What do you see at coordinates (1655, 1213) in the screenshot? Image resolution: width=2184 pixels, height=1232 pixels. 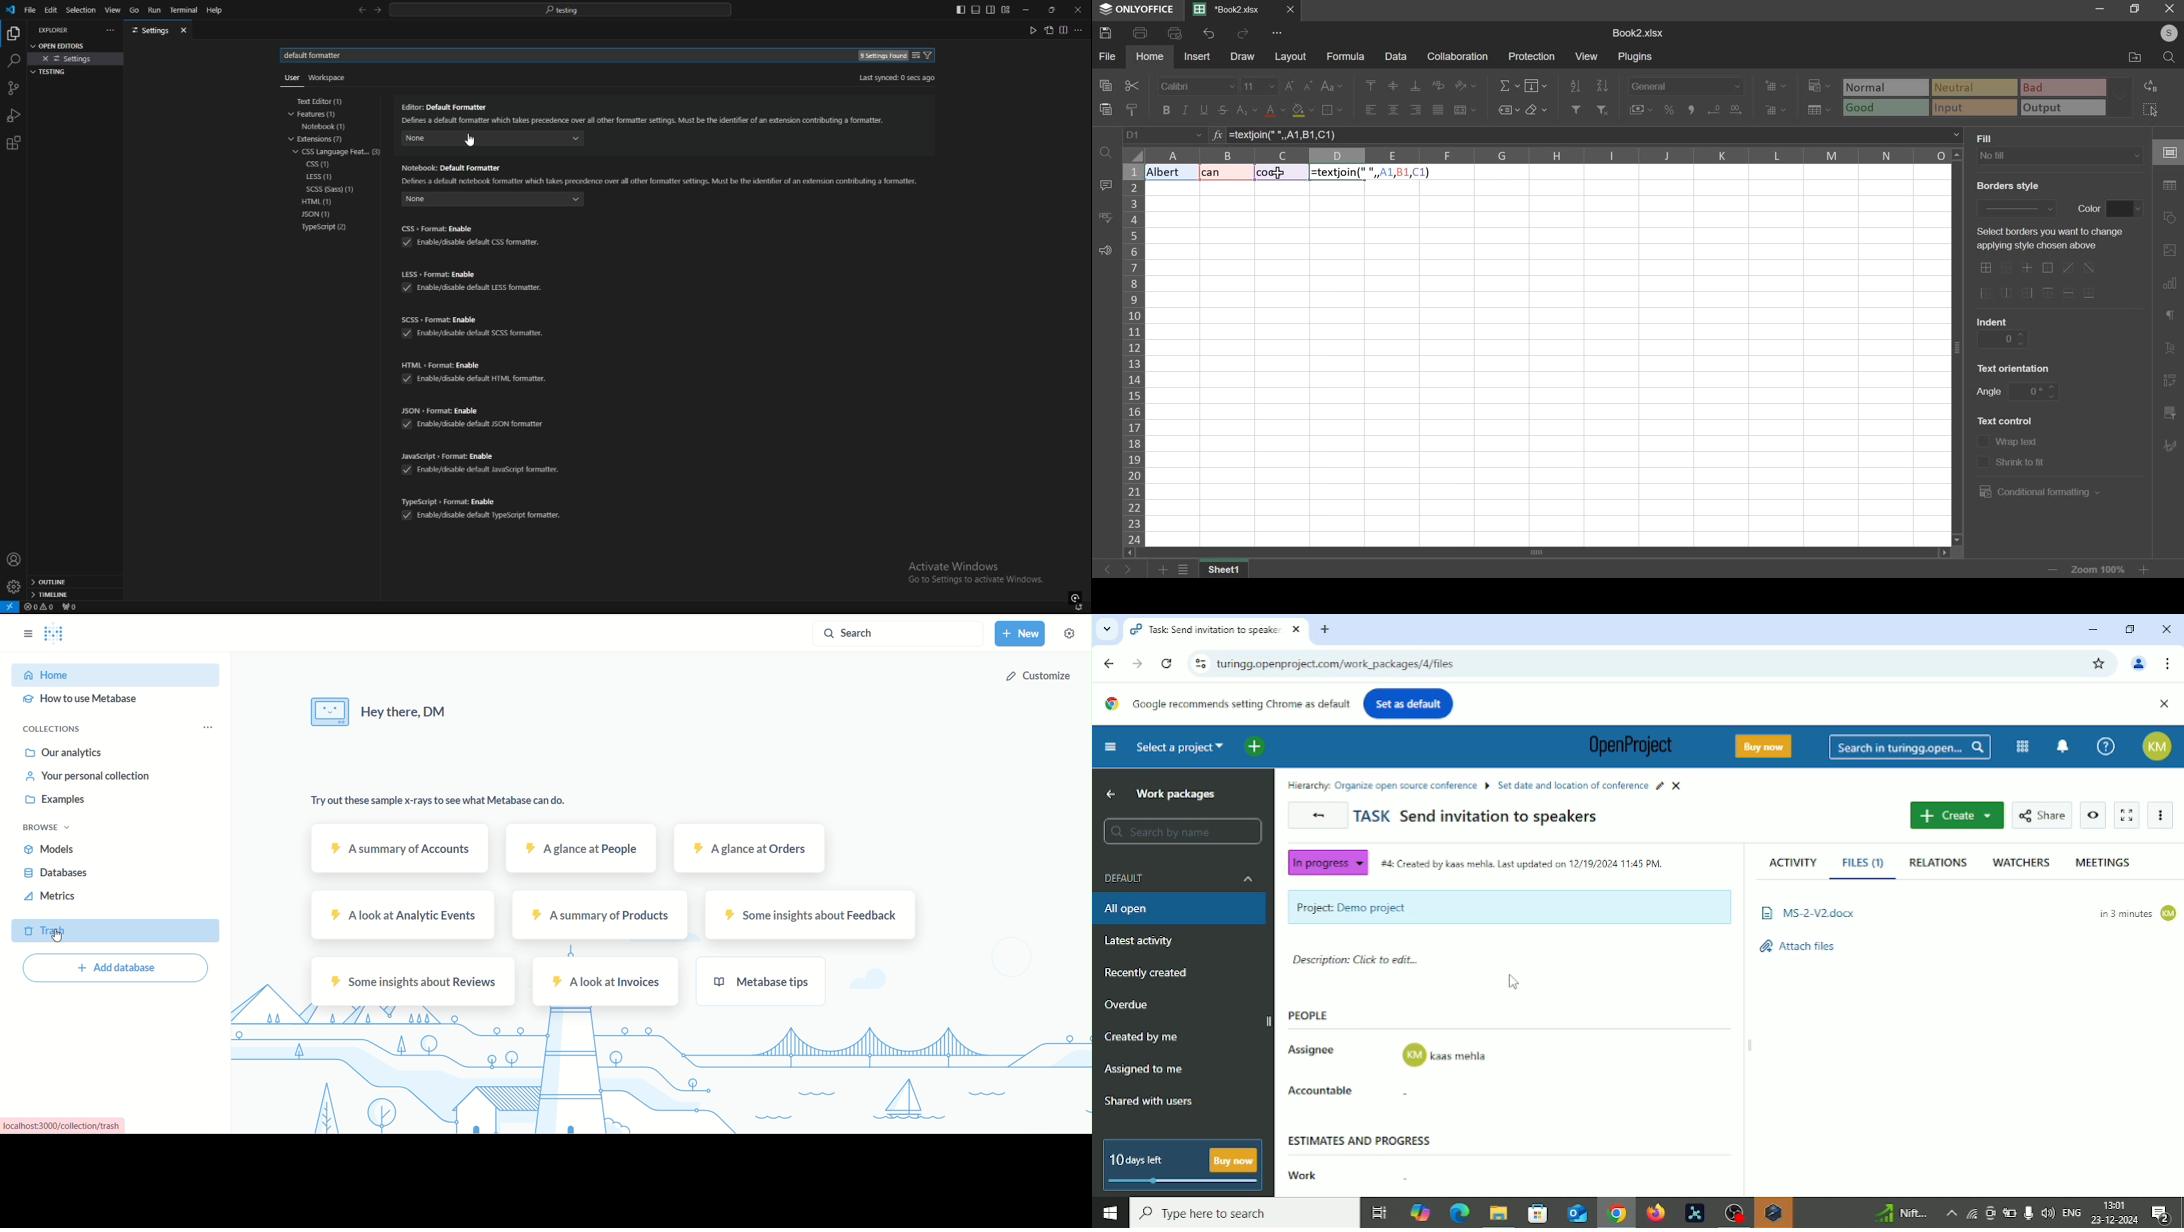 I see `Firefox` at bounding box center [1655, 1213].